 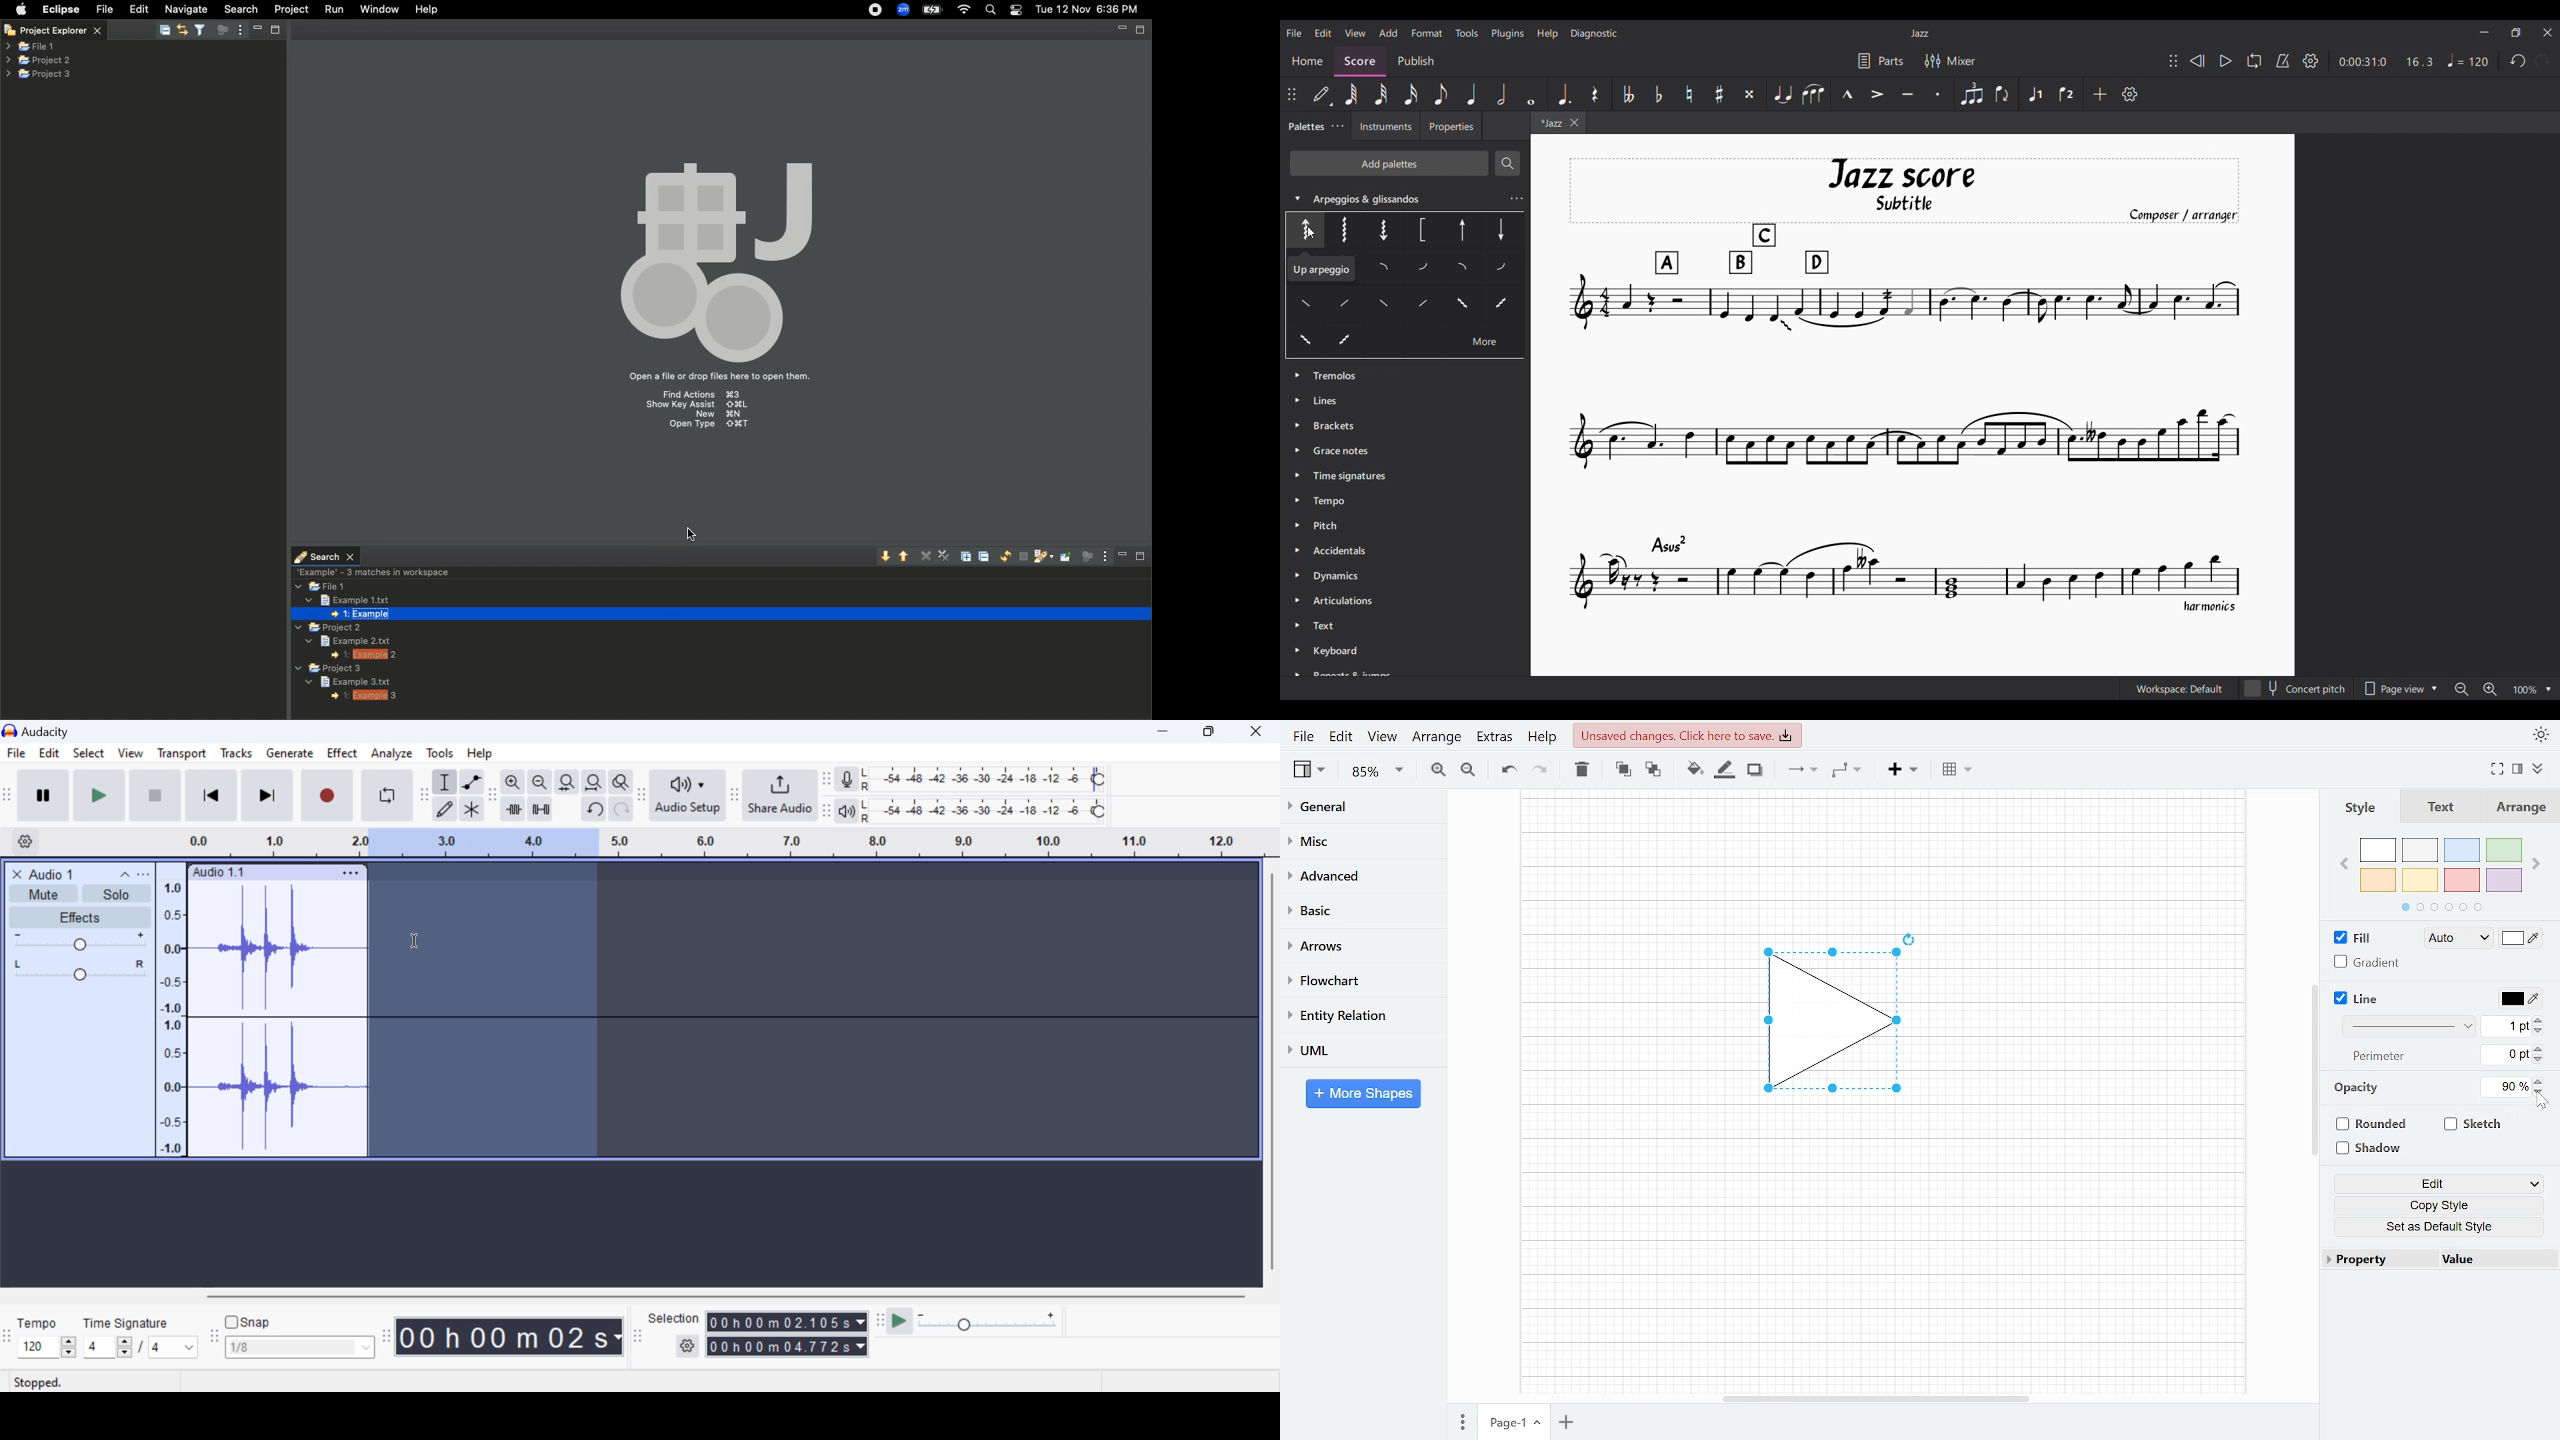 What do you see at coordinates (541, 810) in the screenshot?
I see `silence audio selection` at bounding box center [541, 810].